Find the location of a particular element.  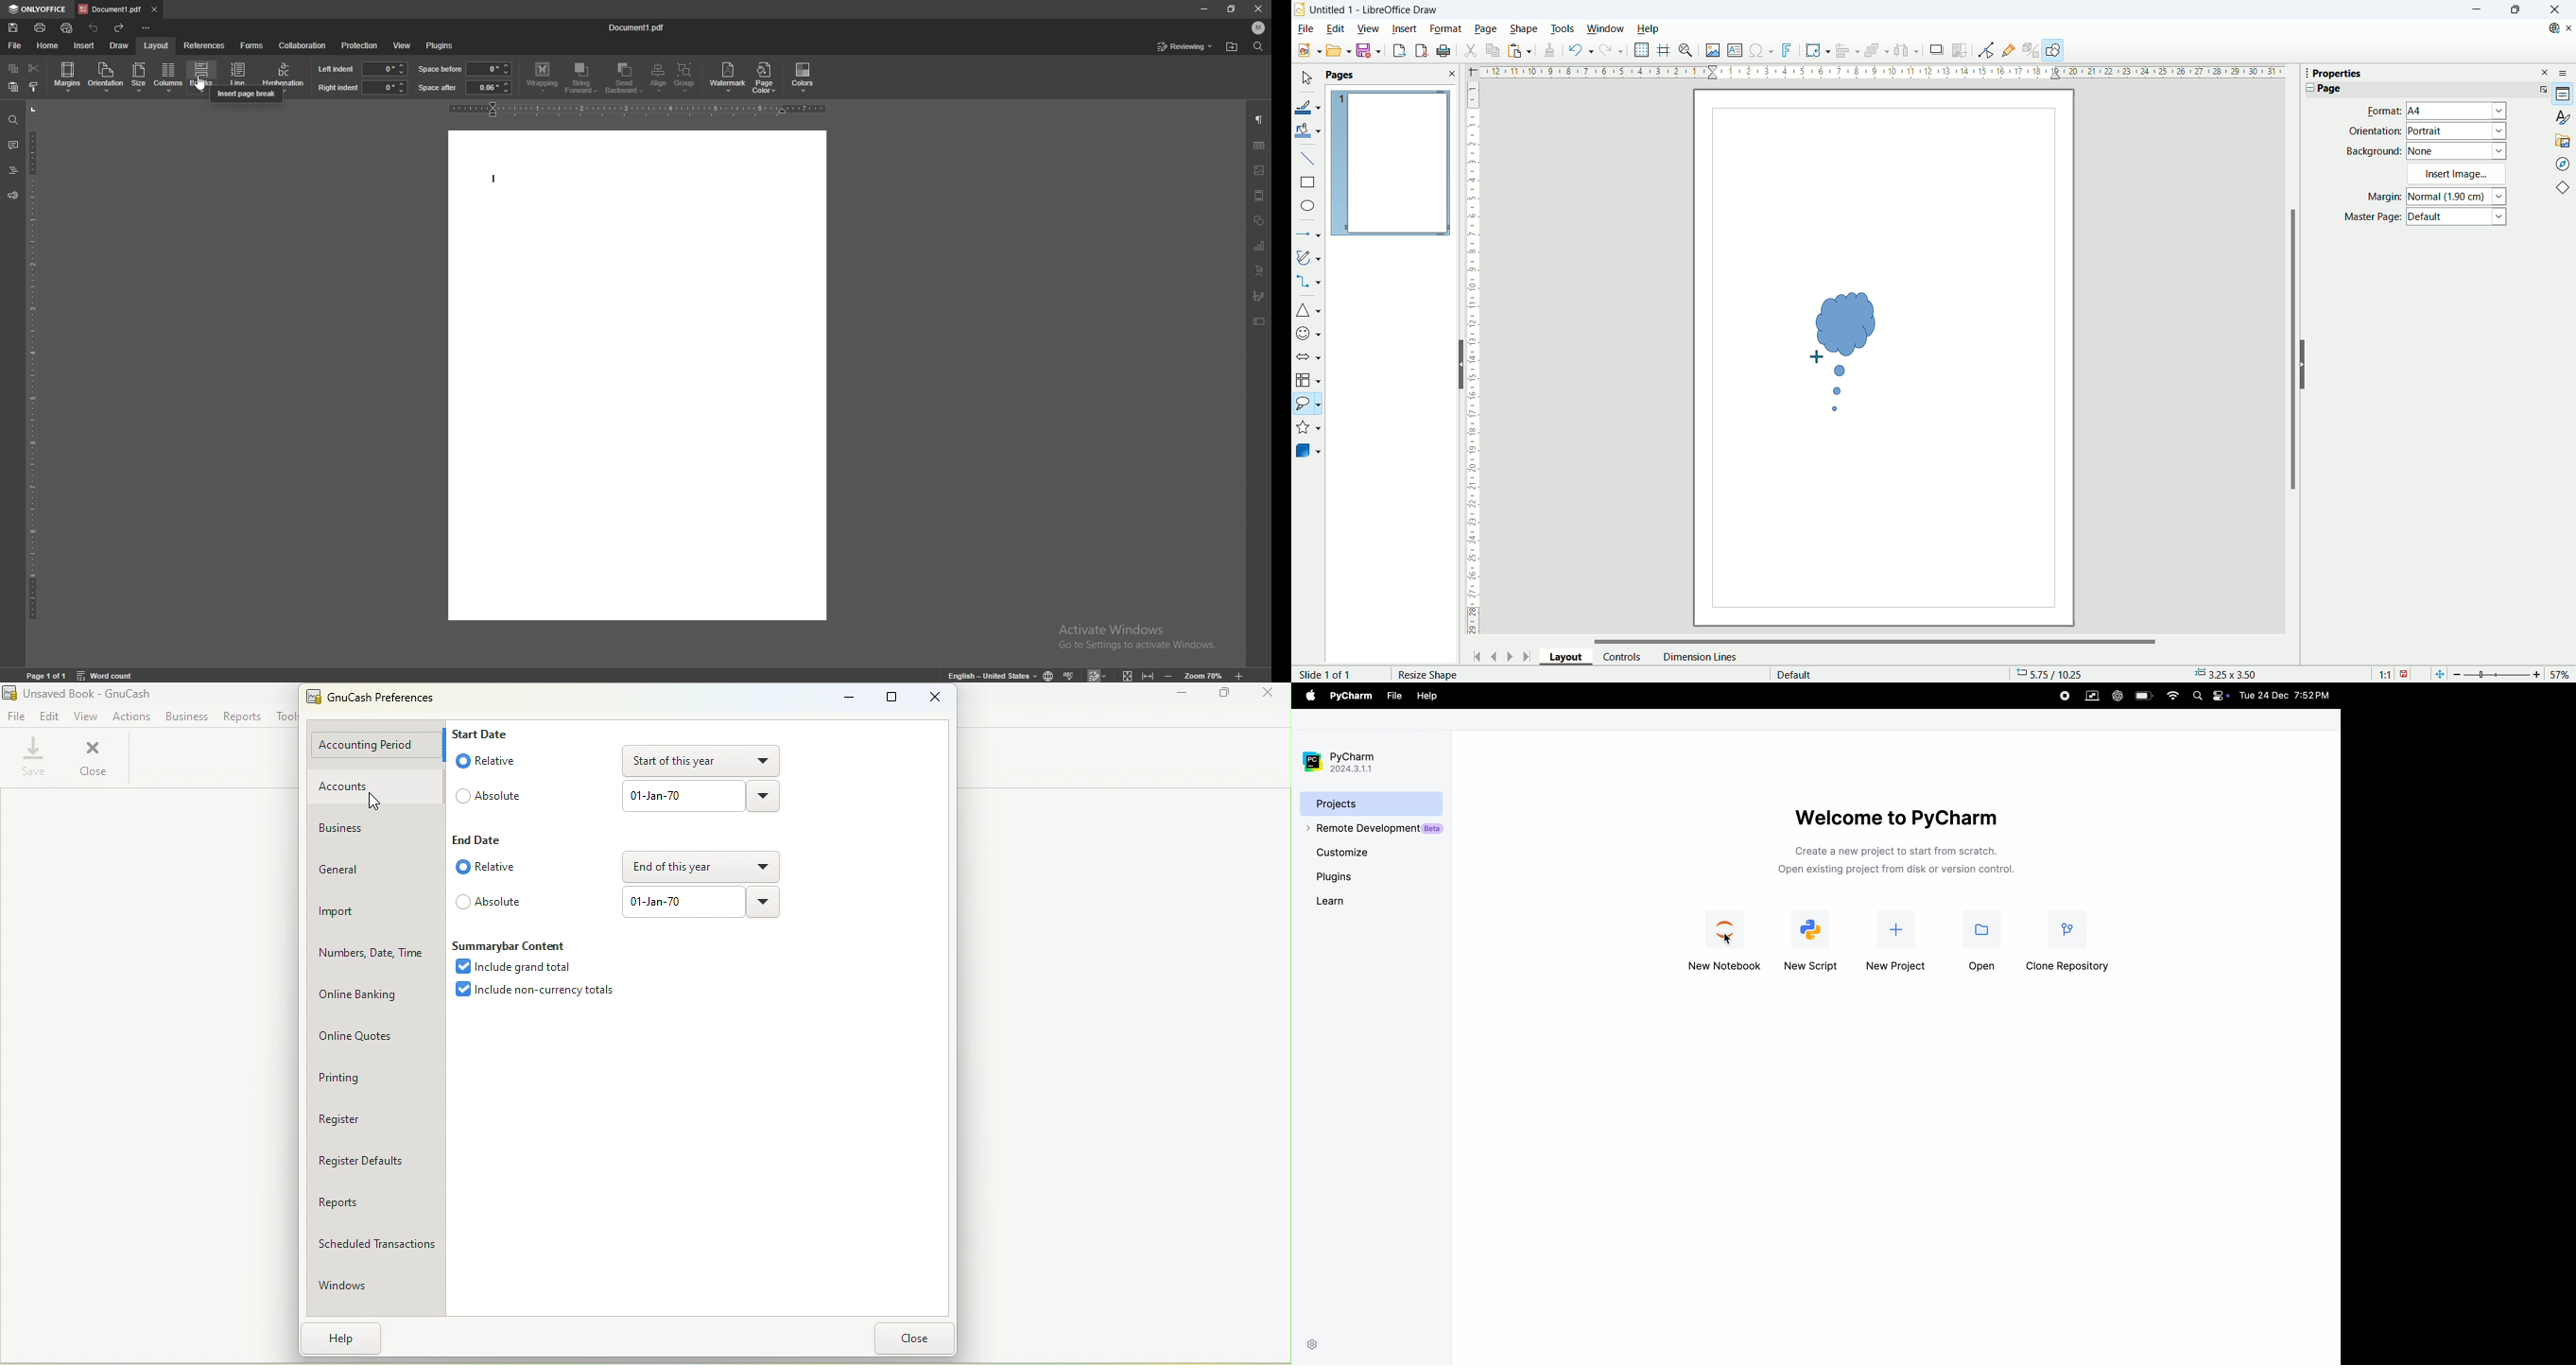

copy is located at coordinates (1493, 50).